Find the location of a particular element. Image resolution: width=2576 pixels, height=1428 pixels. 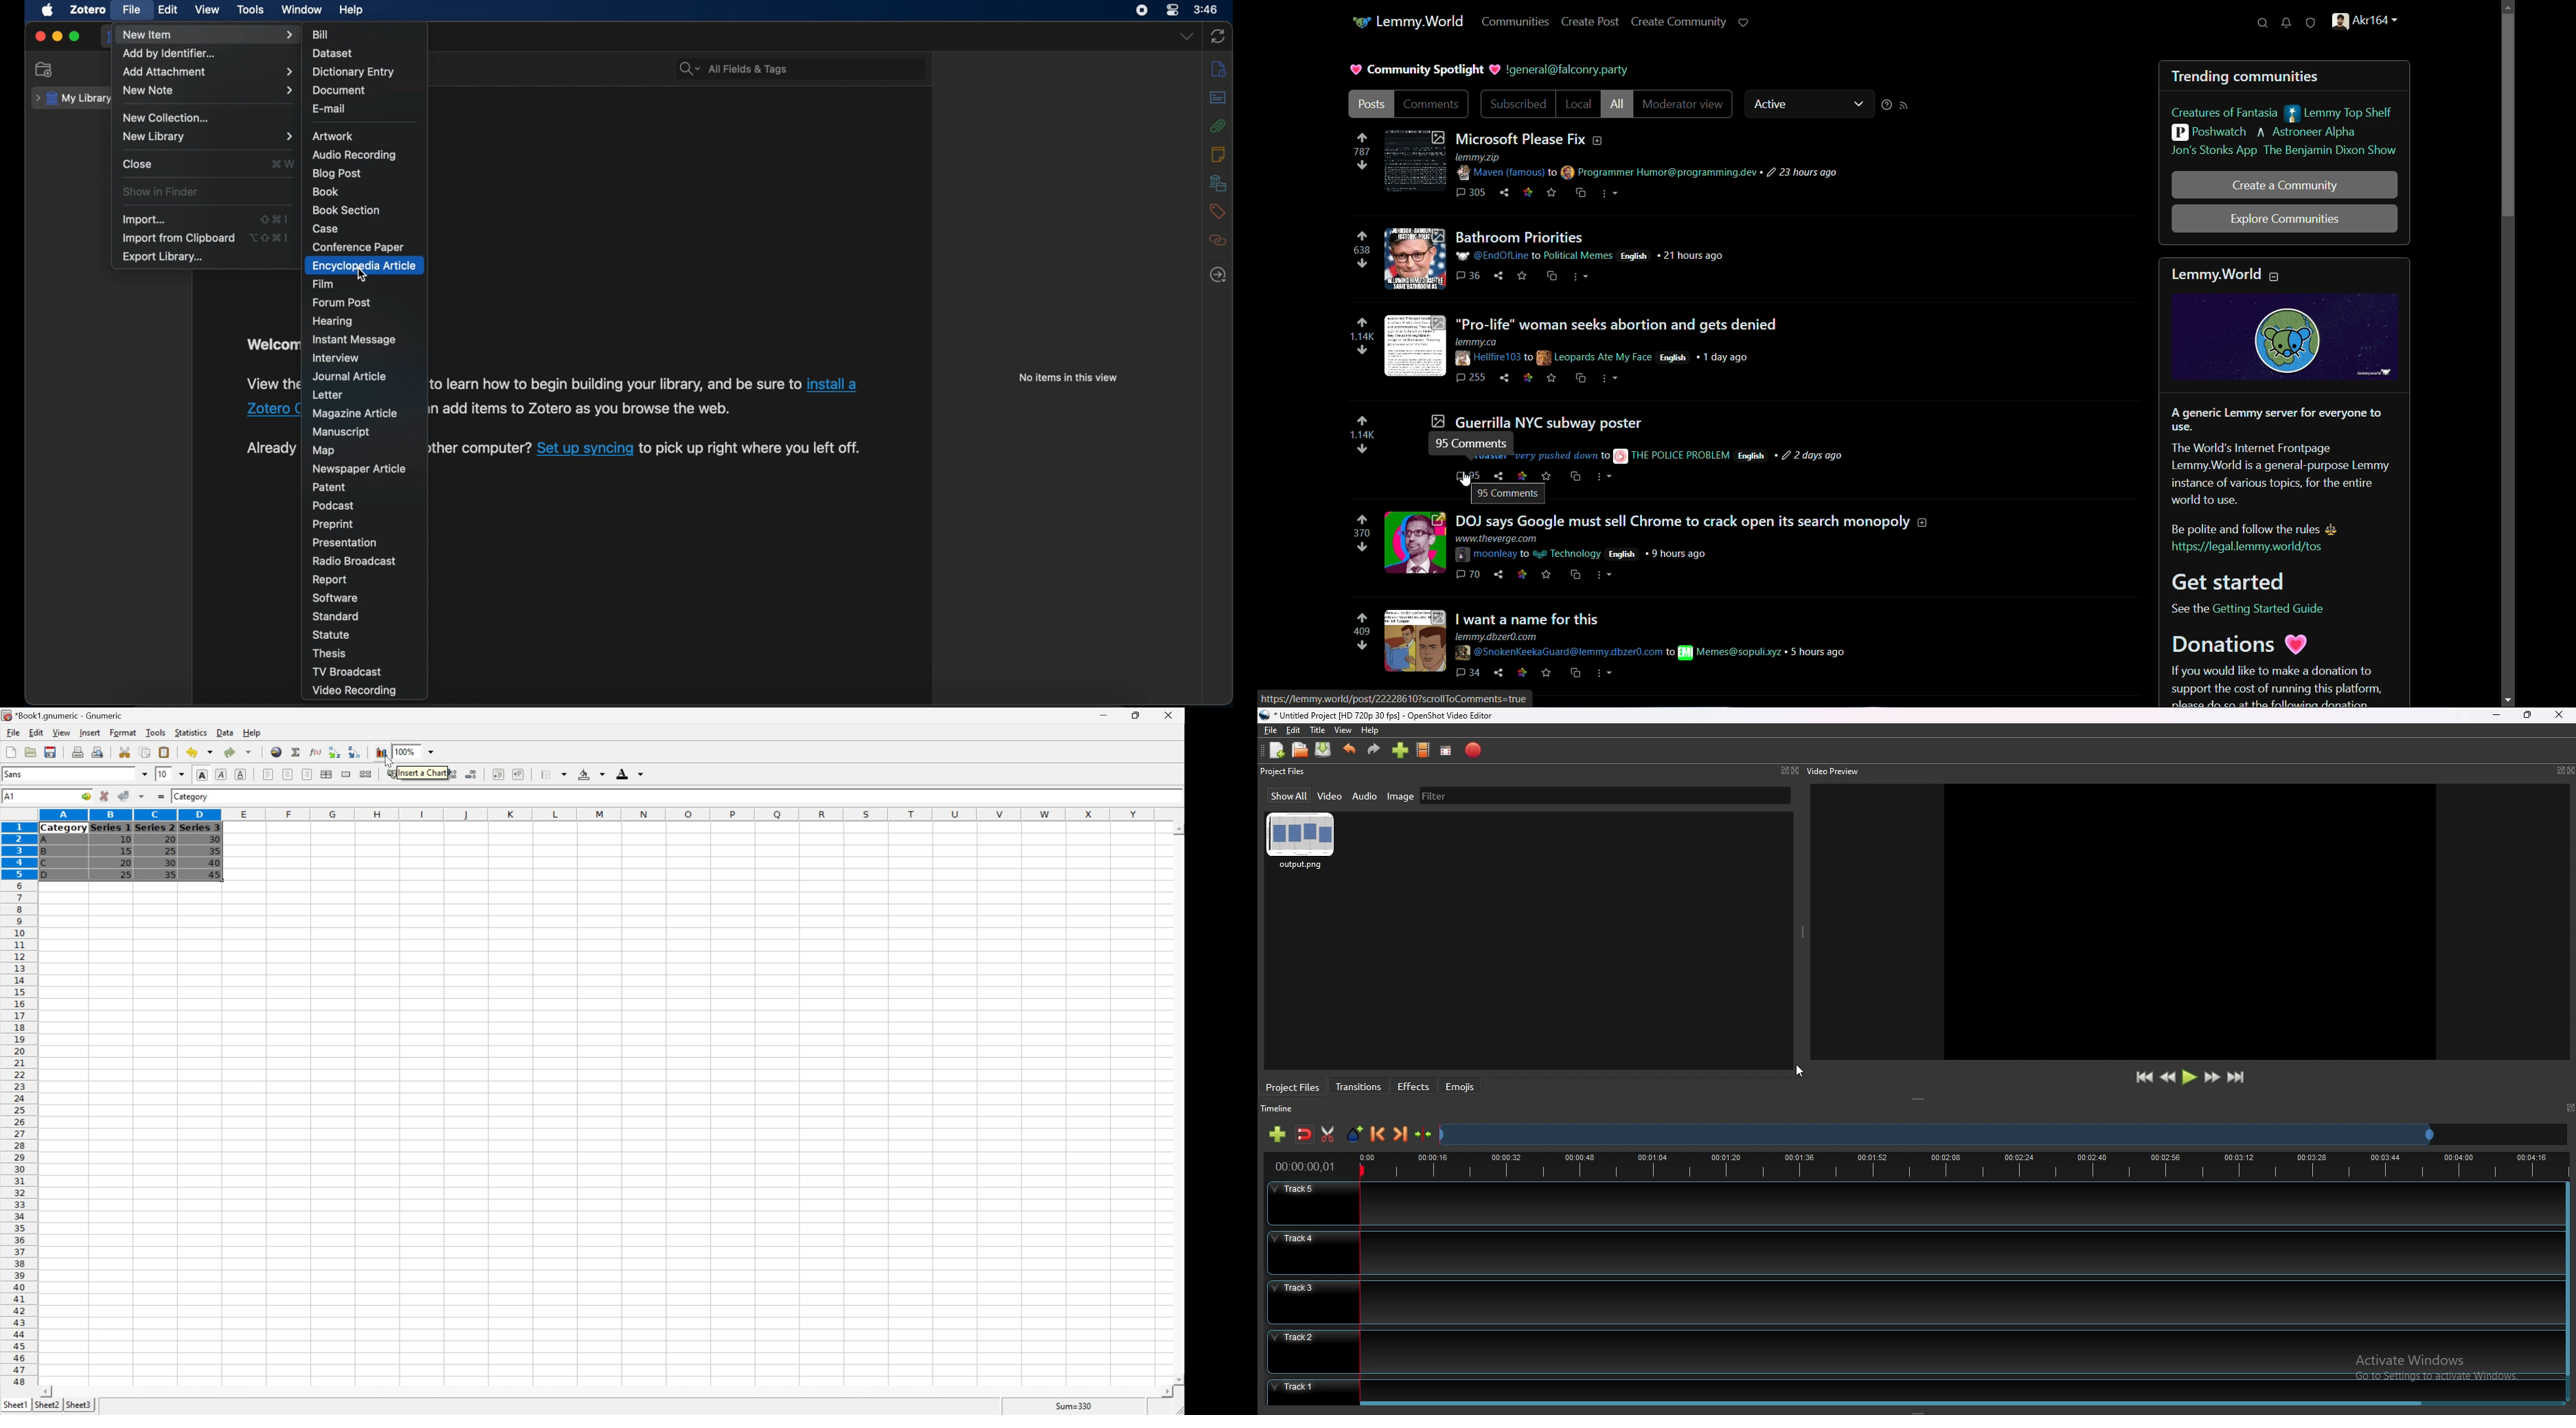

export library is located at coordinates (162, 257).